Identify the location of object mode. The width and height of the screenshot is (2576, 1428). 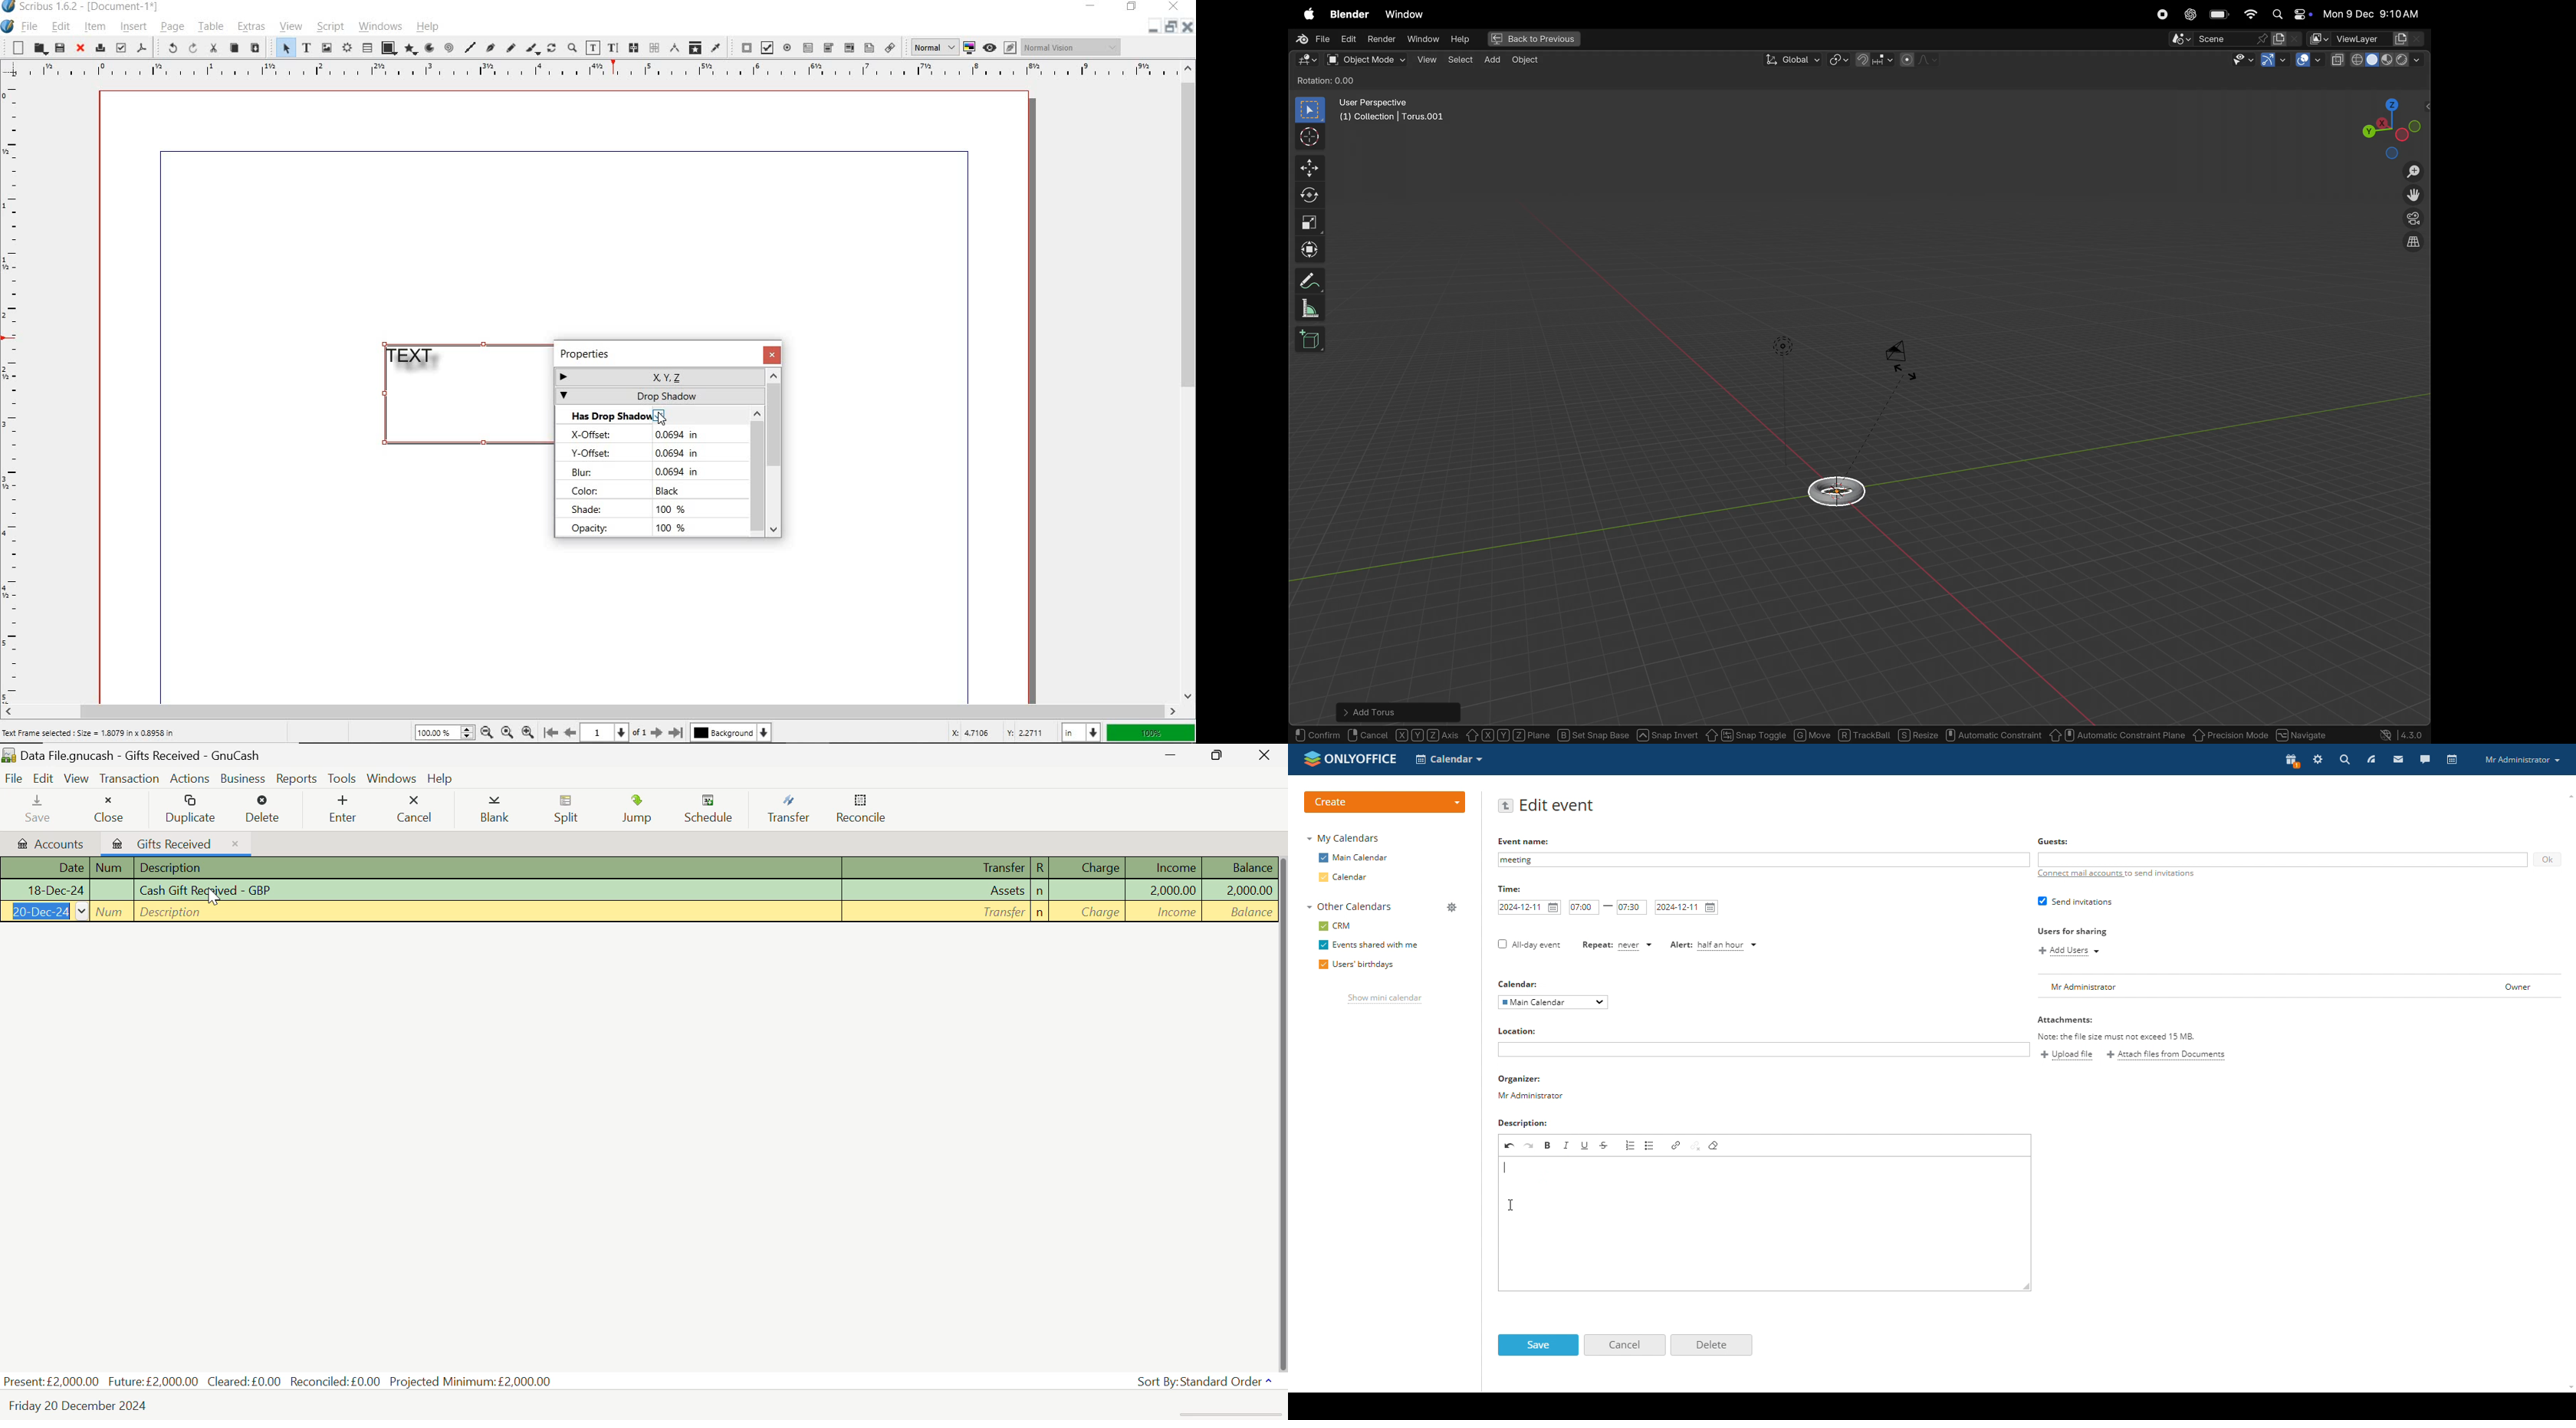
(1365, 60).